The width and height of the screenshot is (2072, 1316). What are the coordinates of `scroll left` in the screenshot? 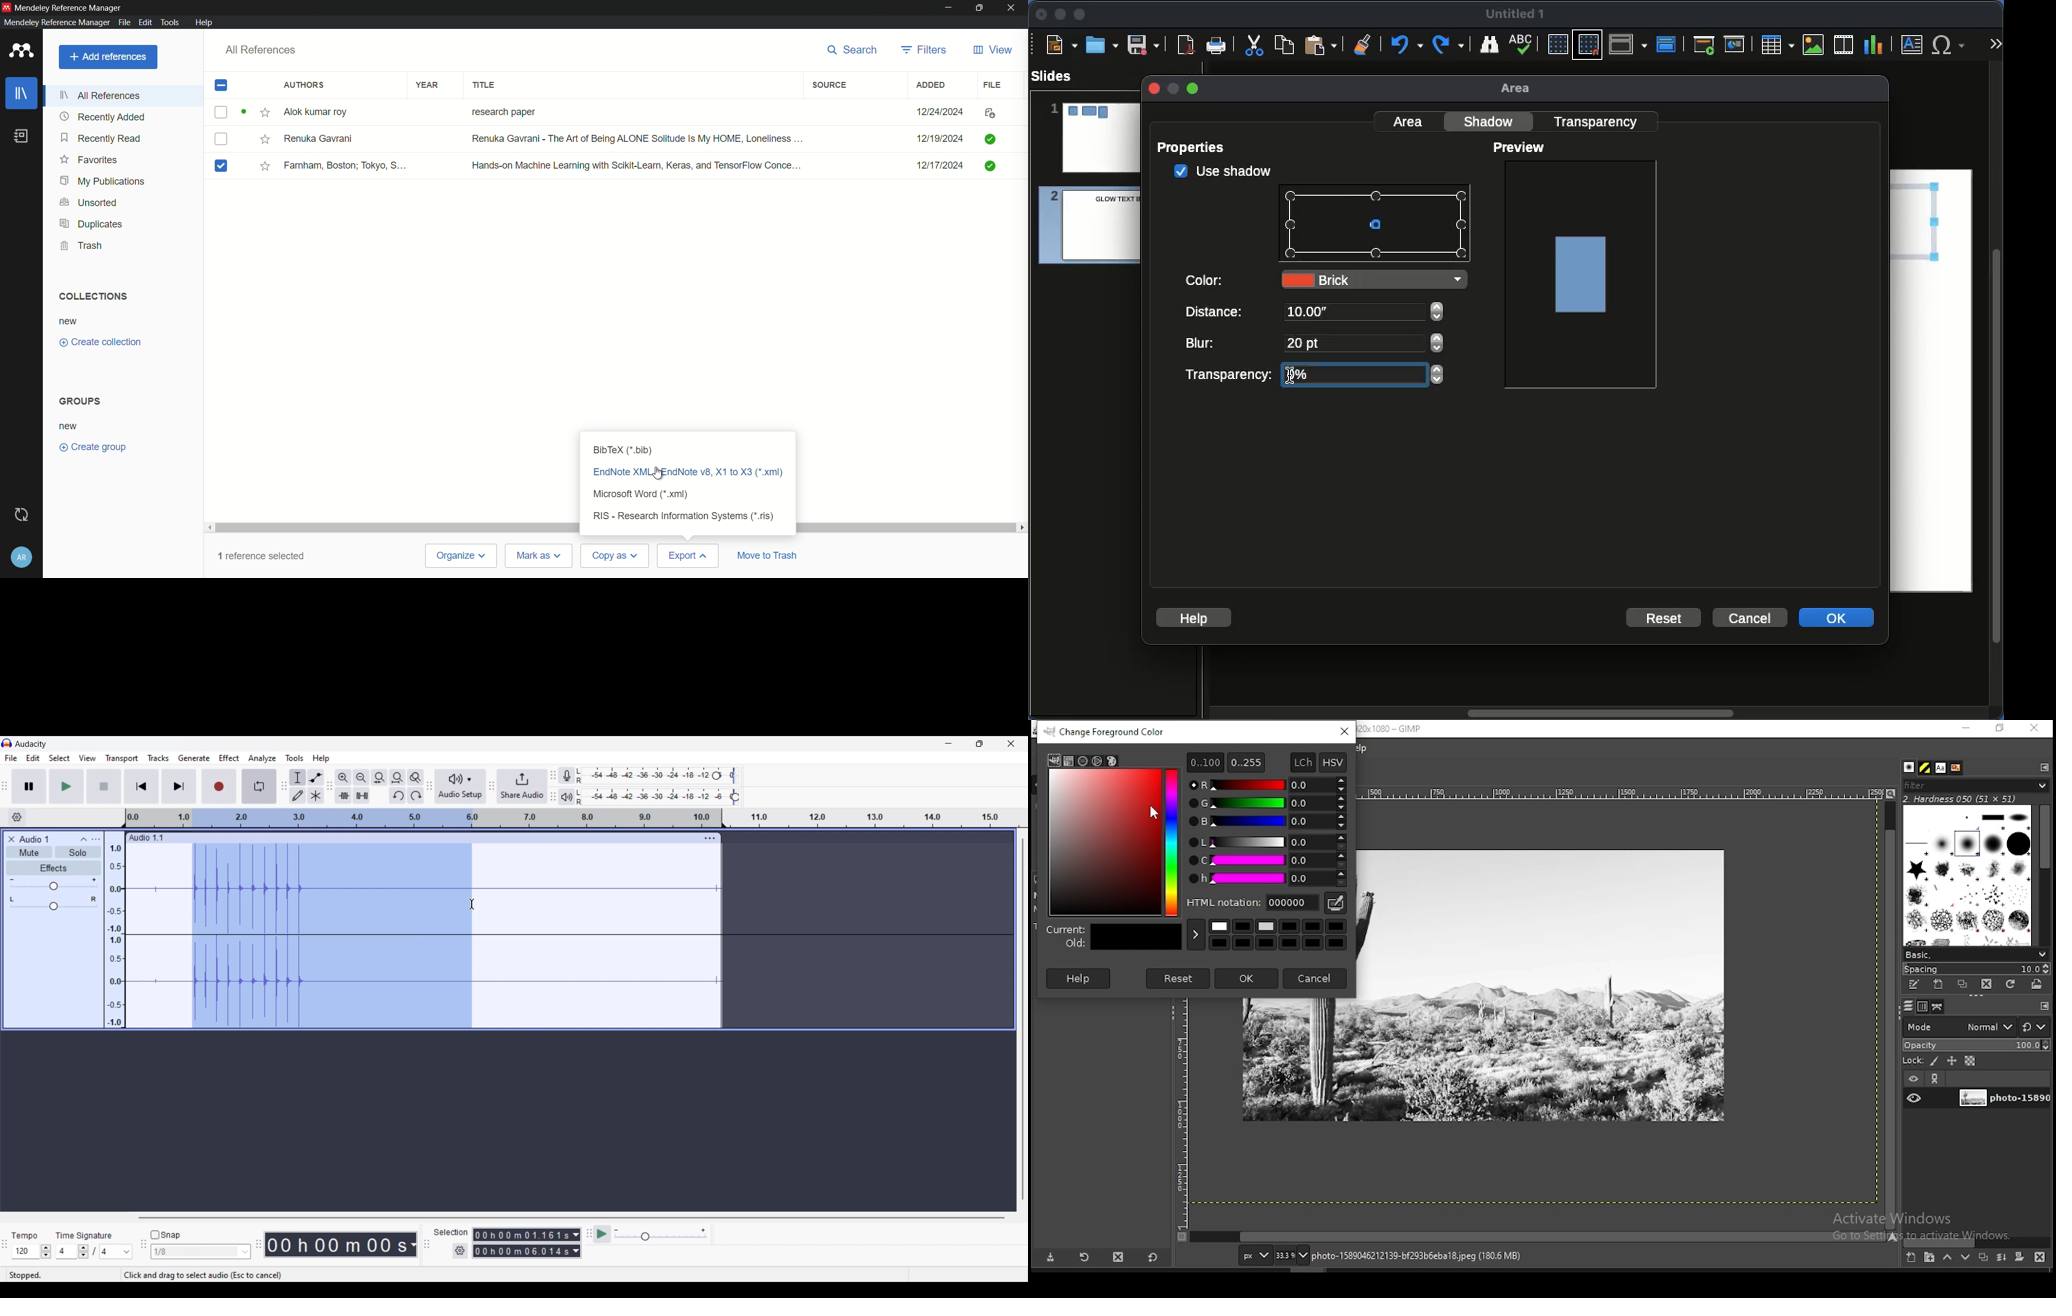 It's located at (210, 527).